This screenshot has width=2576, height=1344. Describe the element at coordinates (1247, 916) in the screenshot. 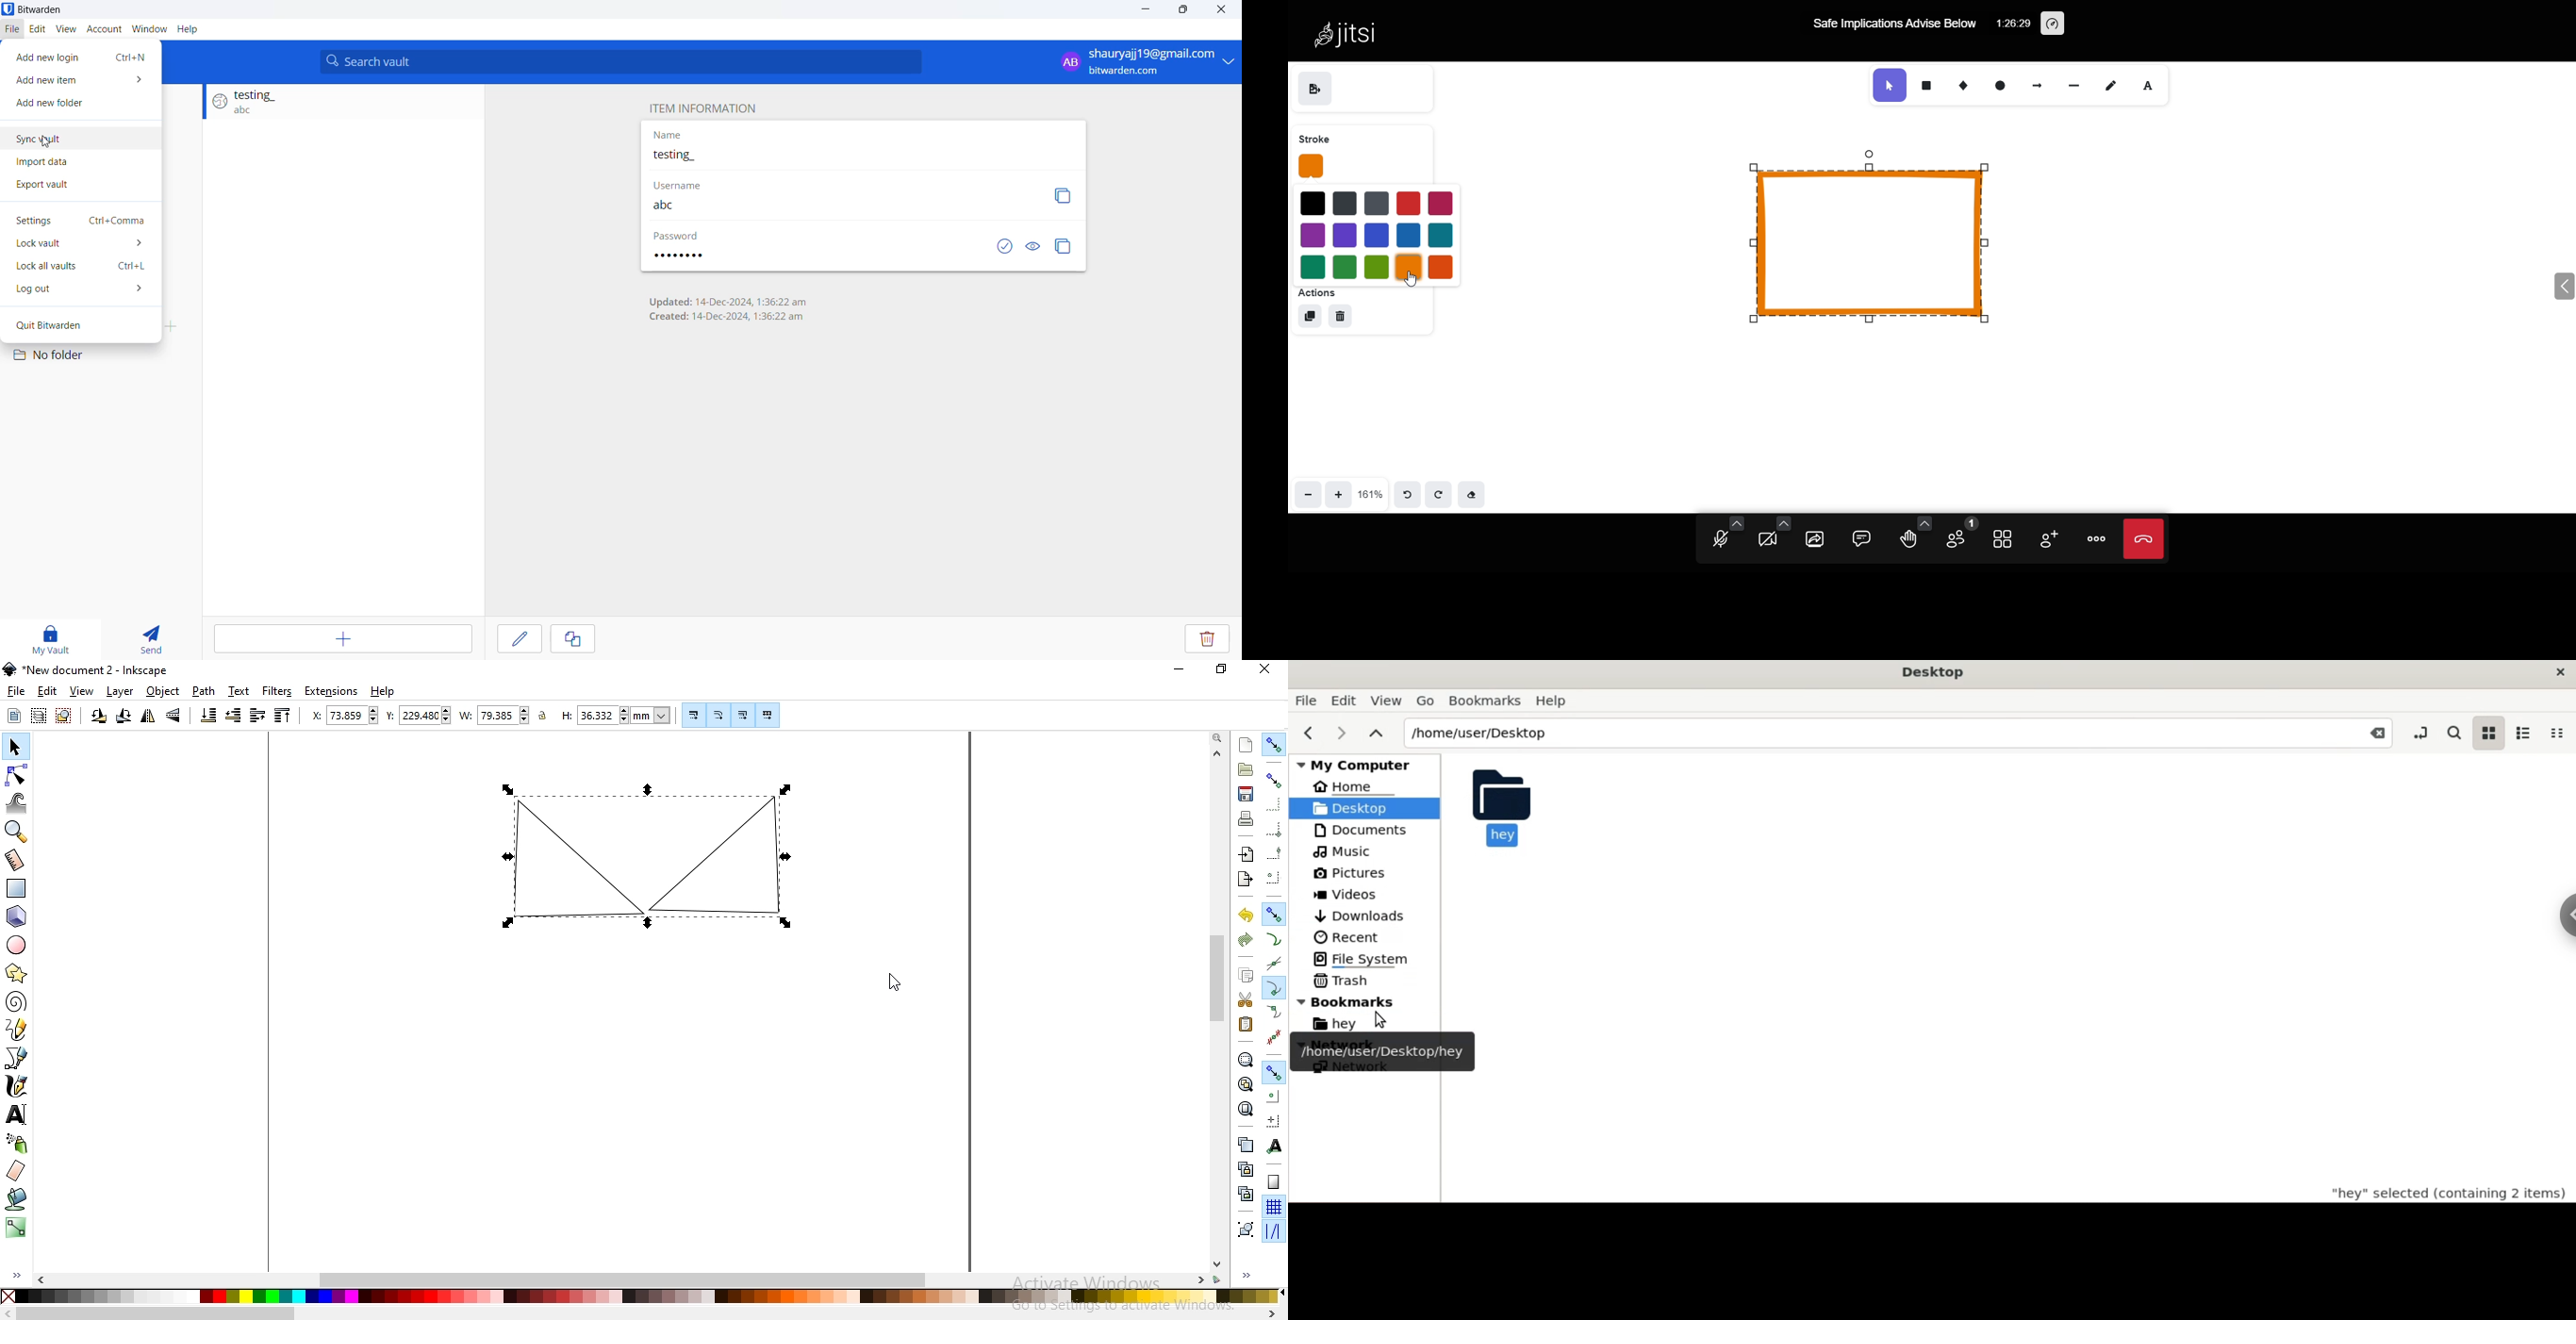

I see `undo last action` at that location.